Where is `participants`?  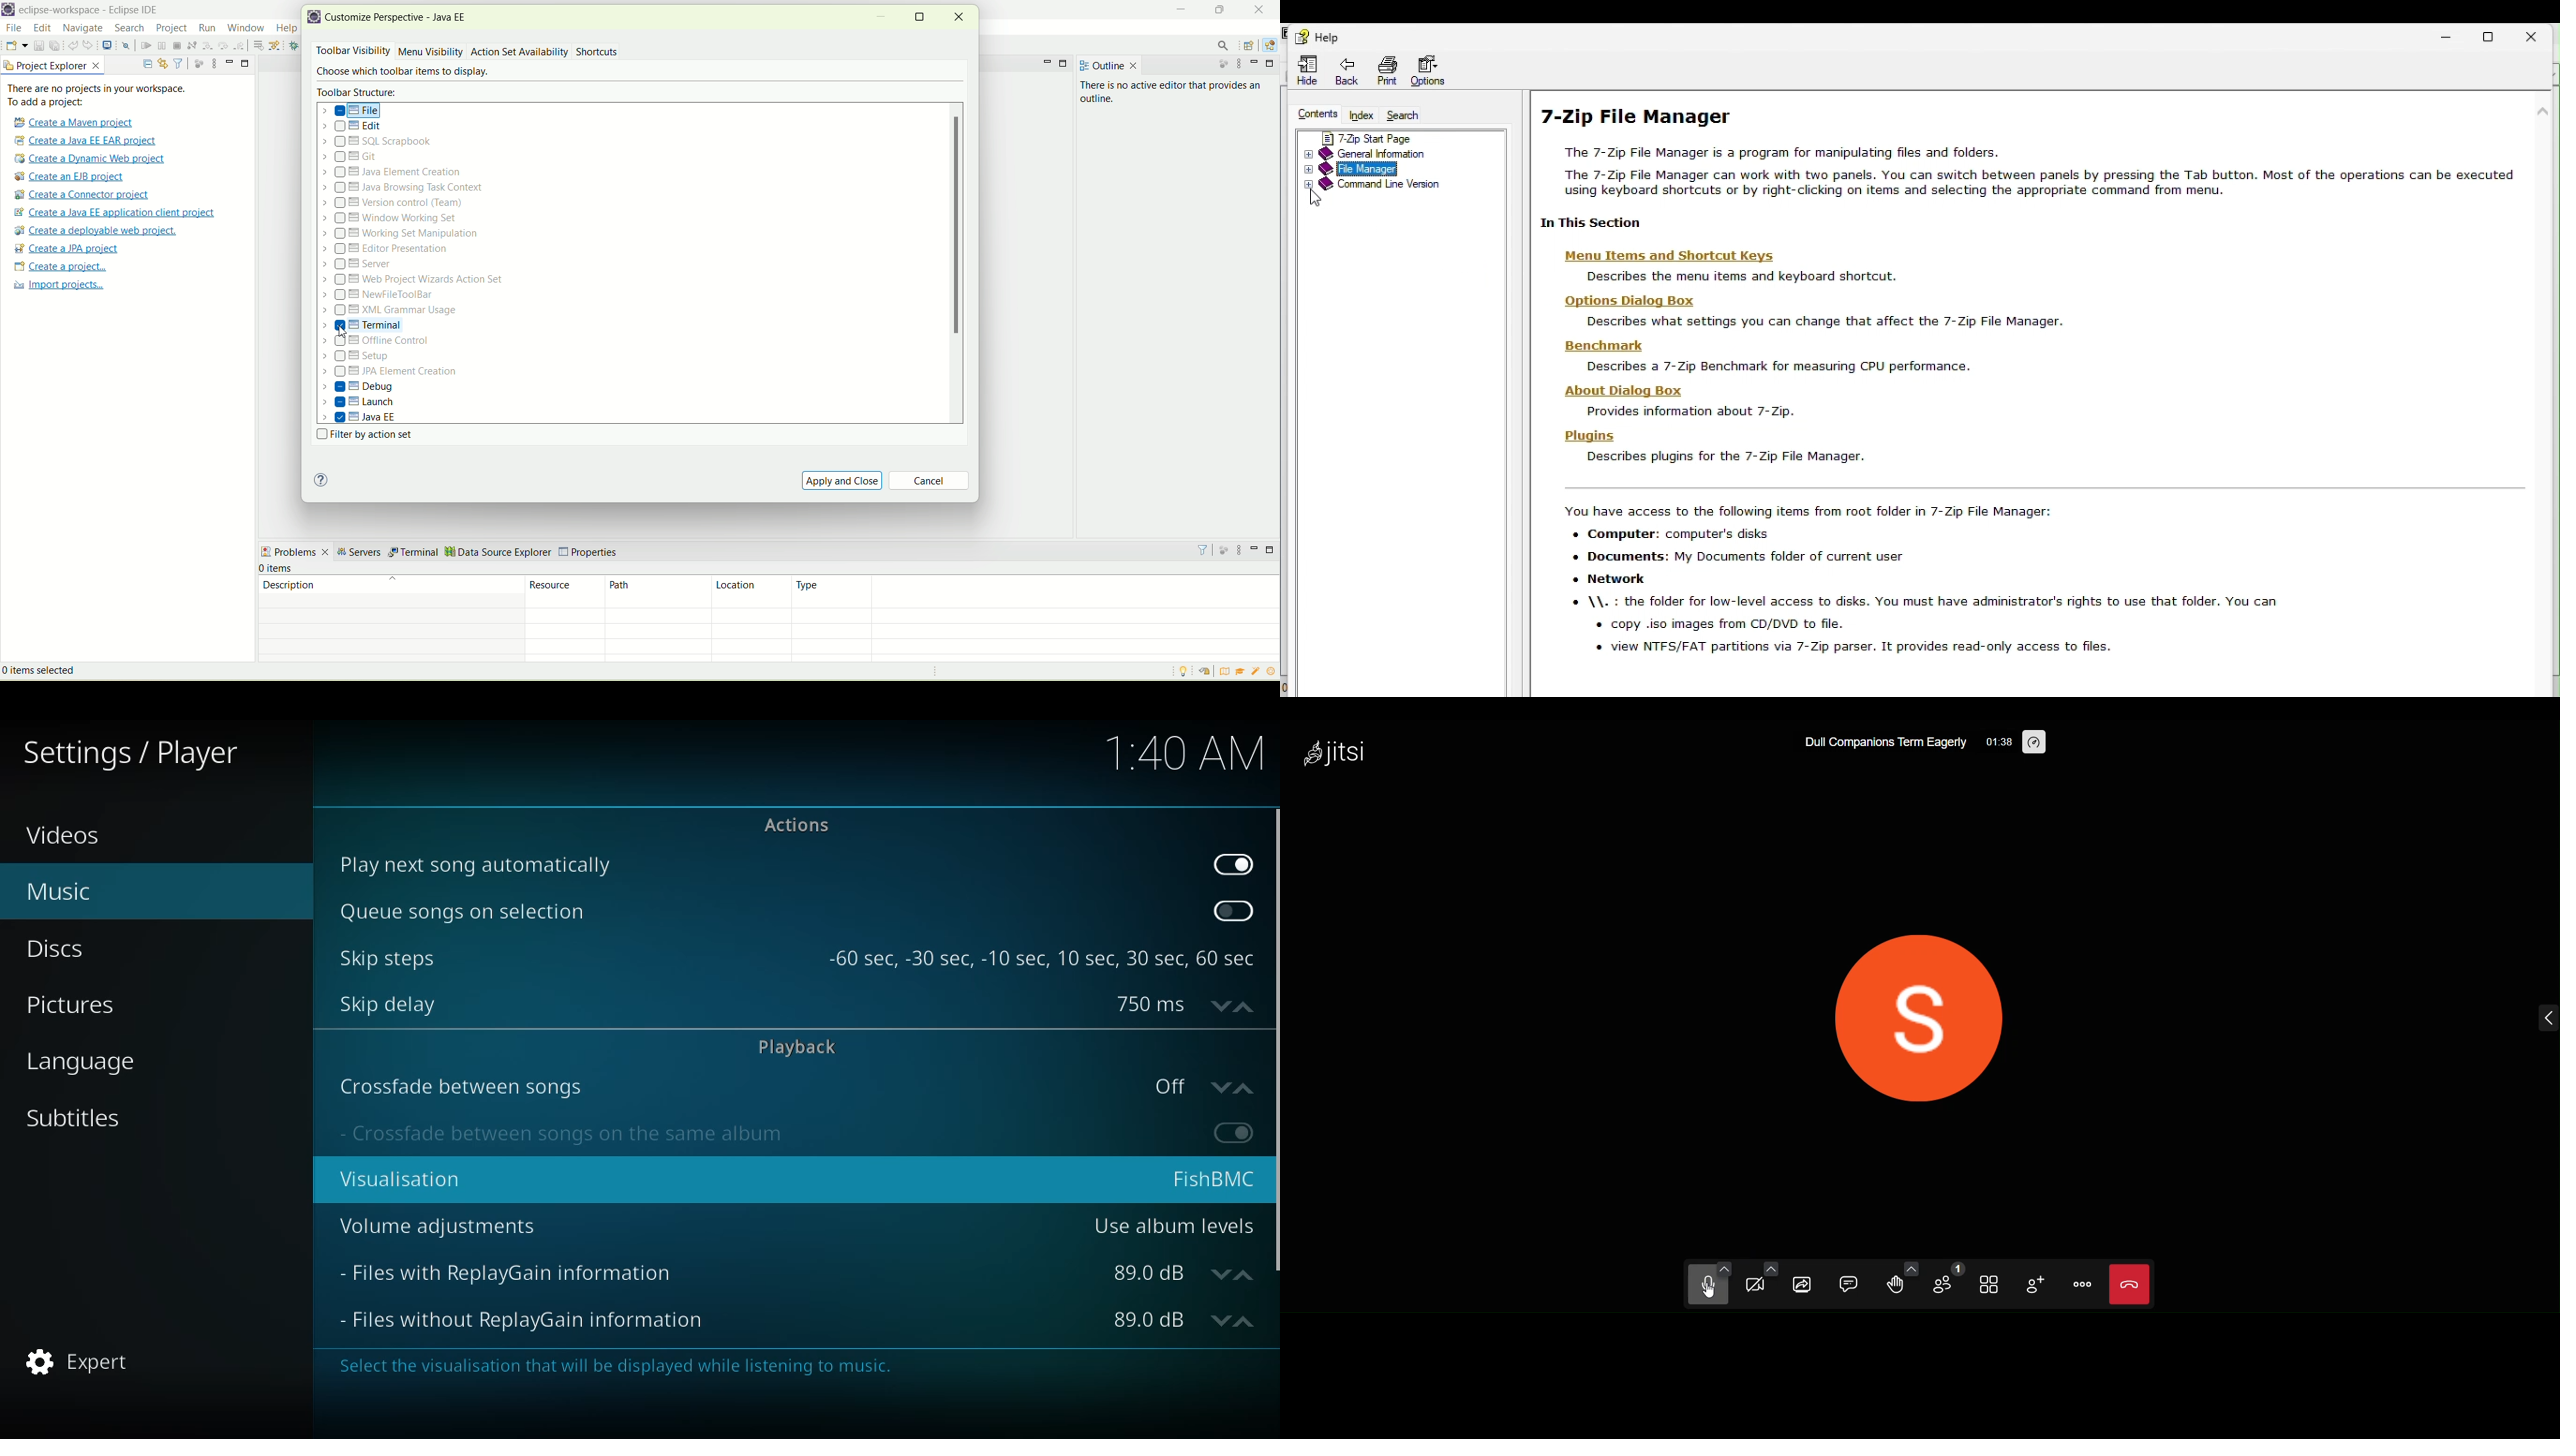 participants is located at coordinates (1949, 1278).